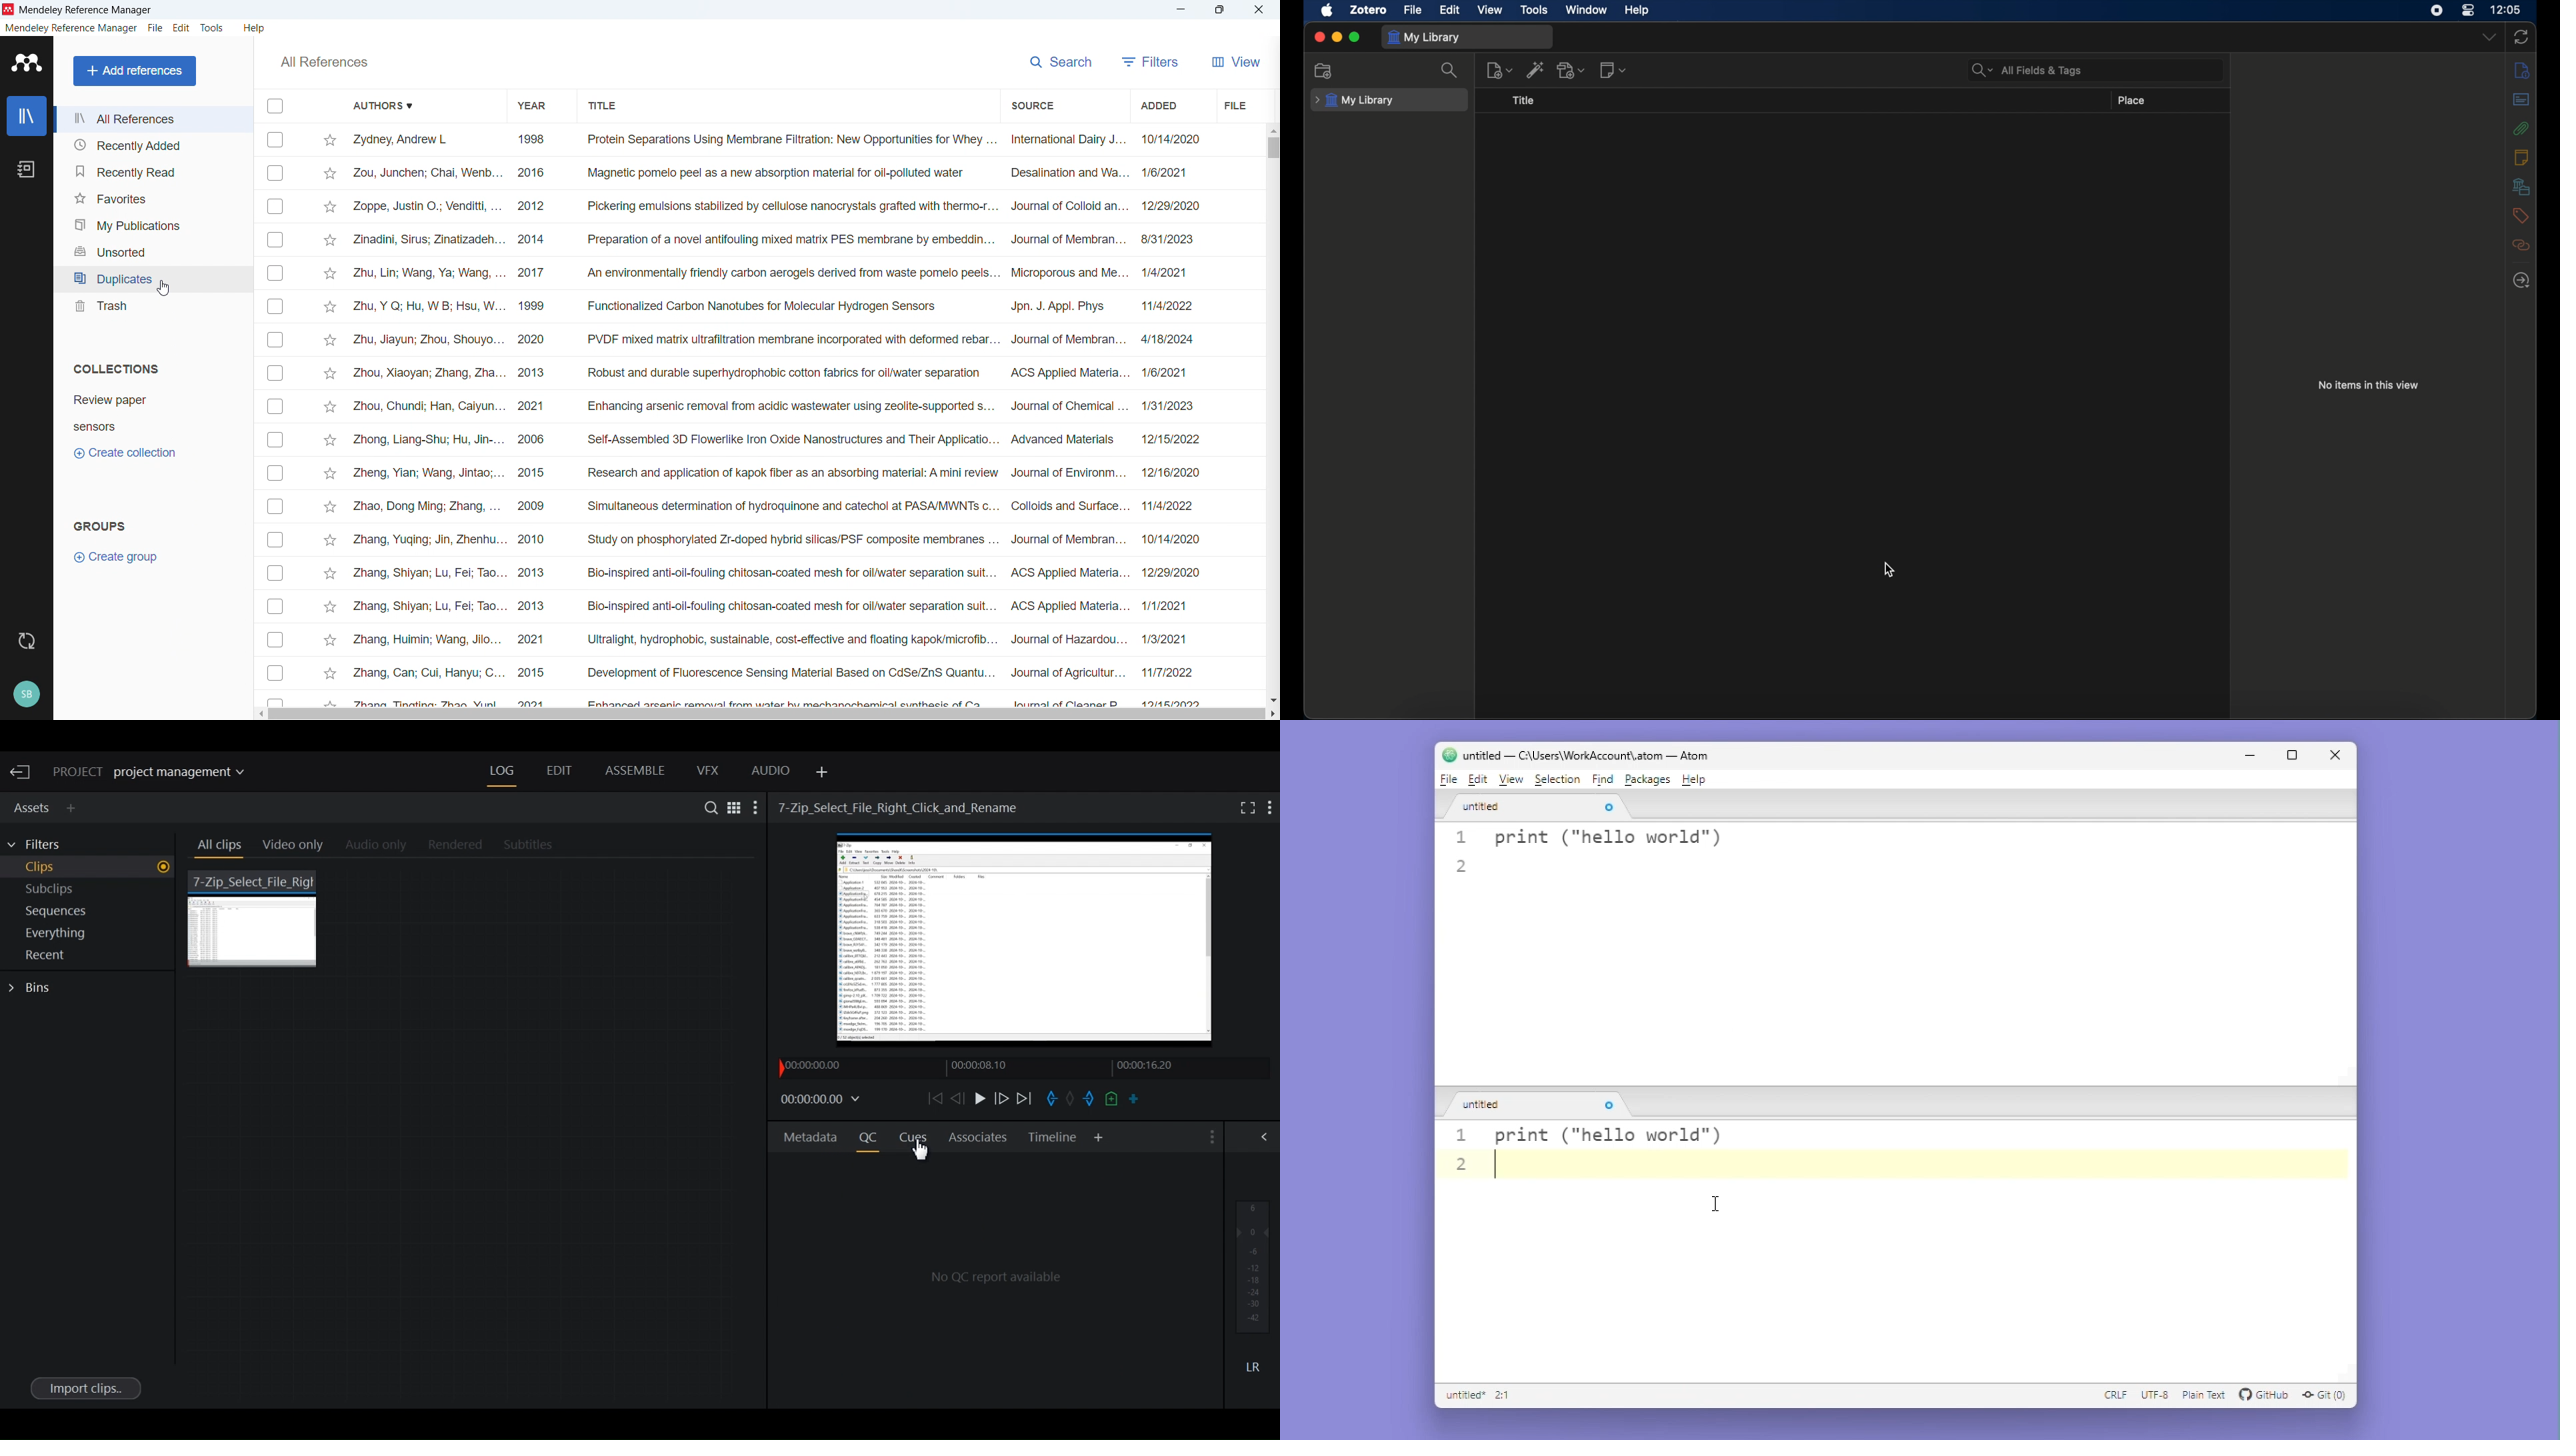 The width and height of the screenshot is (2576, 1456). I want to click on notebook, so click(28, 169).